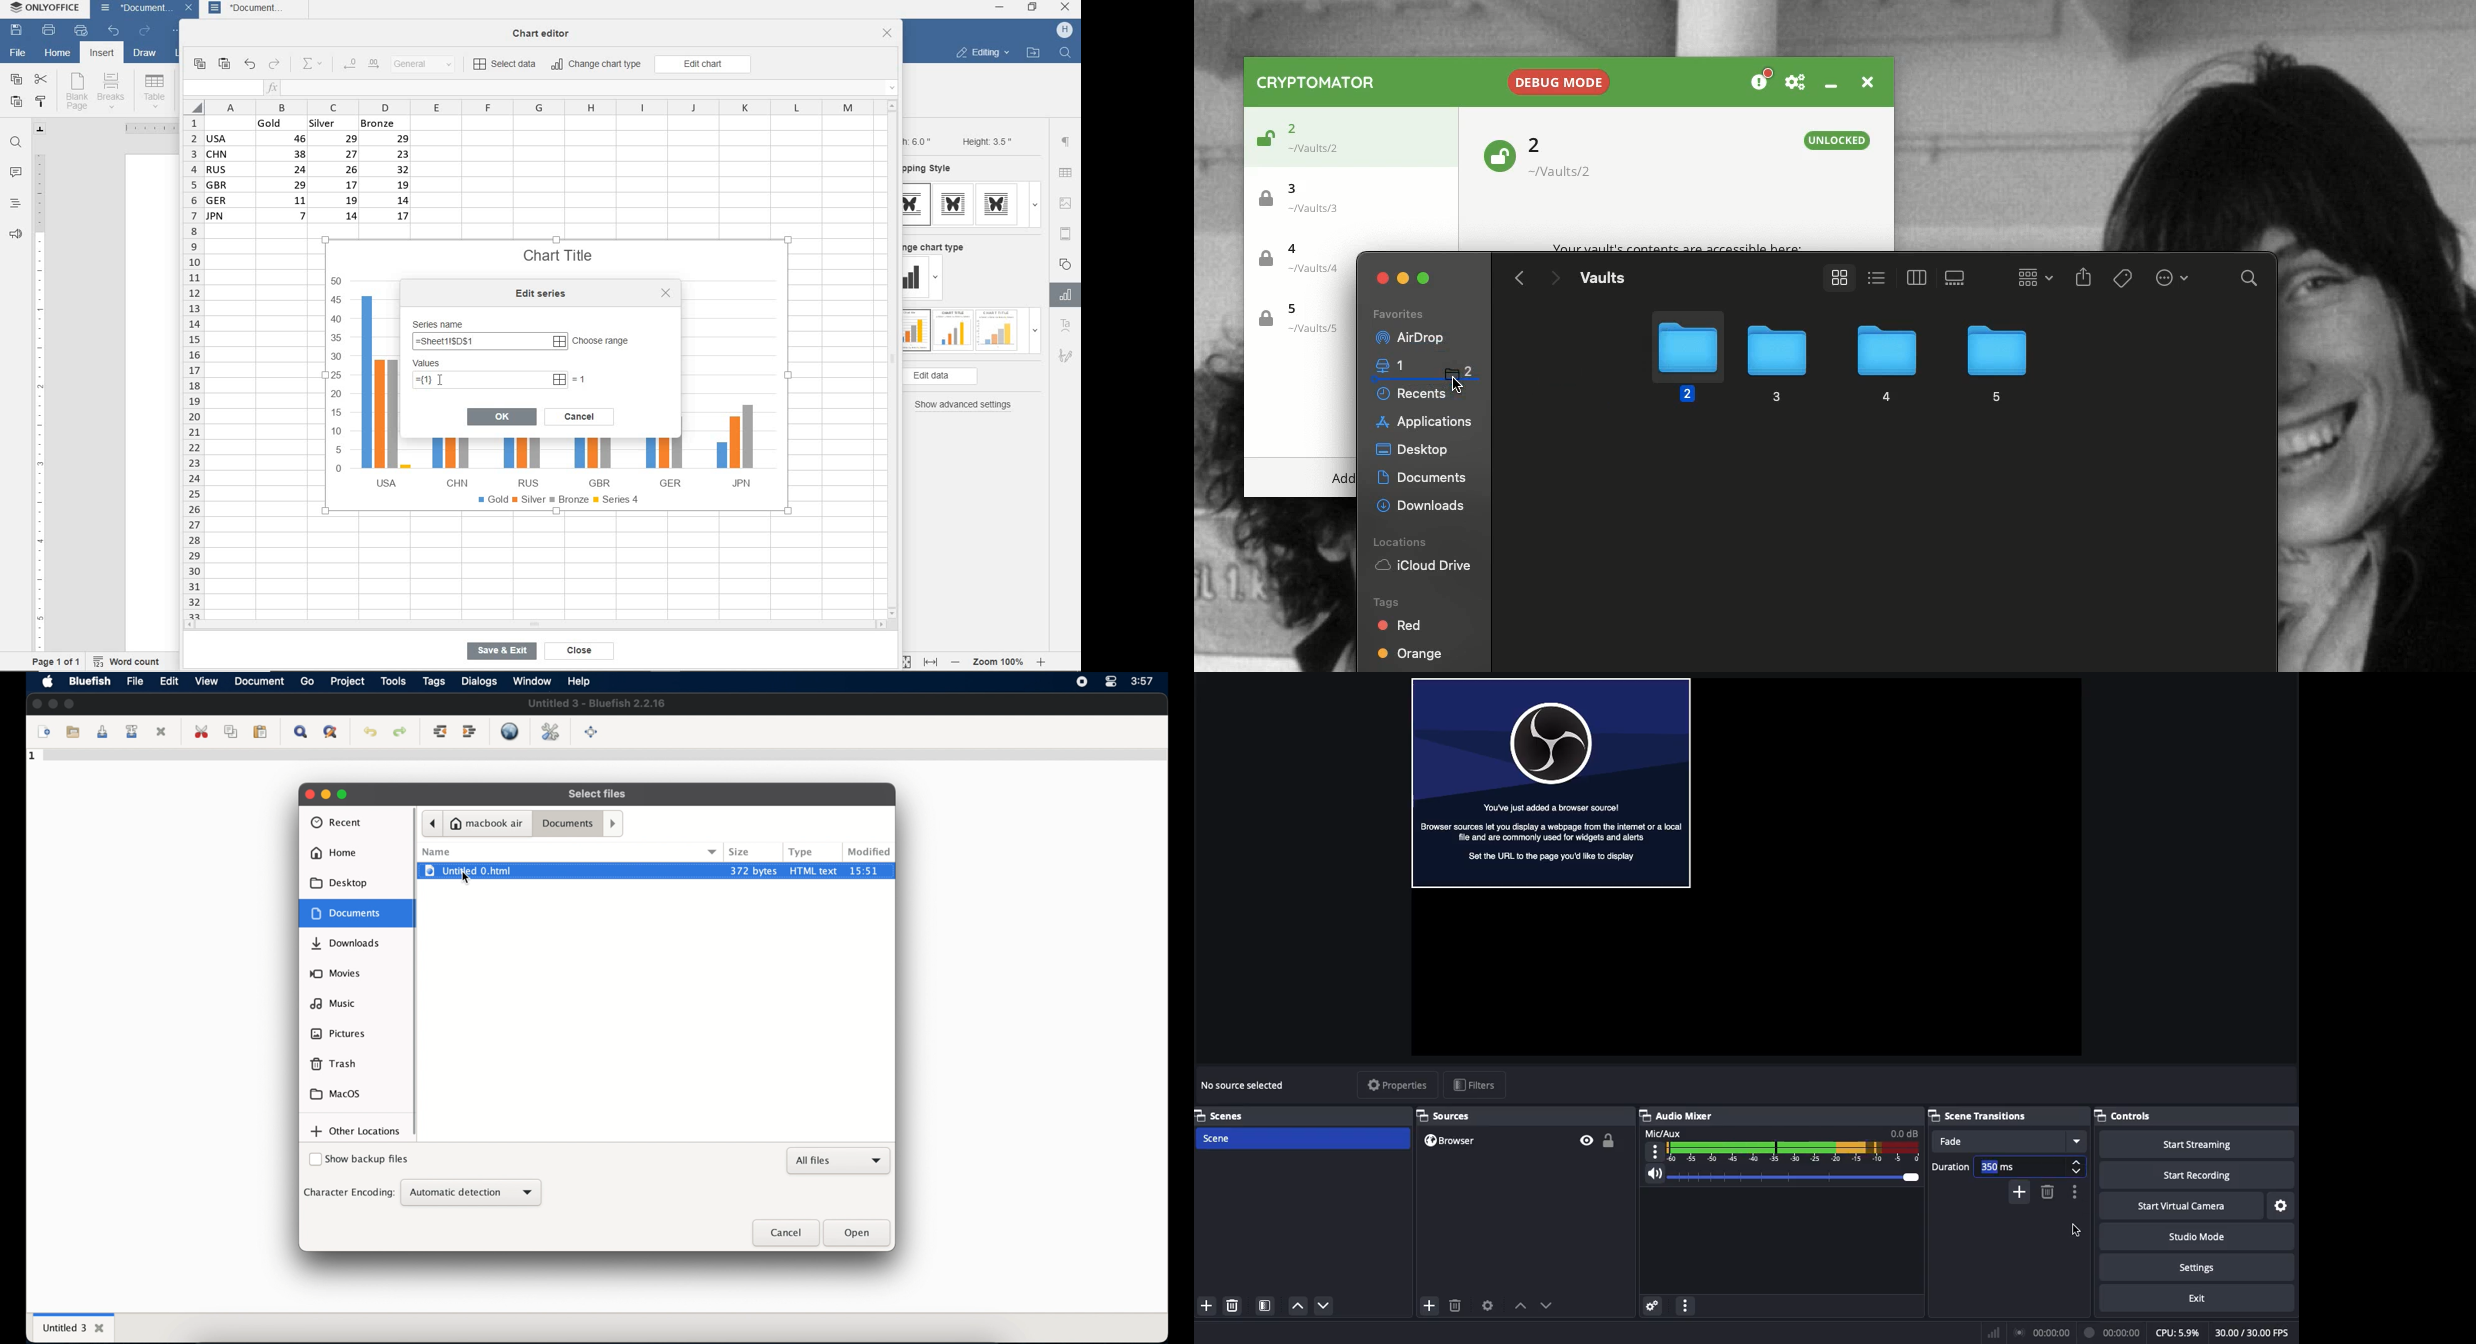  Describe the element at coordinates (2077, 1226) in the screenshot. I see `Clicked` at that location.